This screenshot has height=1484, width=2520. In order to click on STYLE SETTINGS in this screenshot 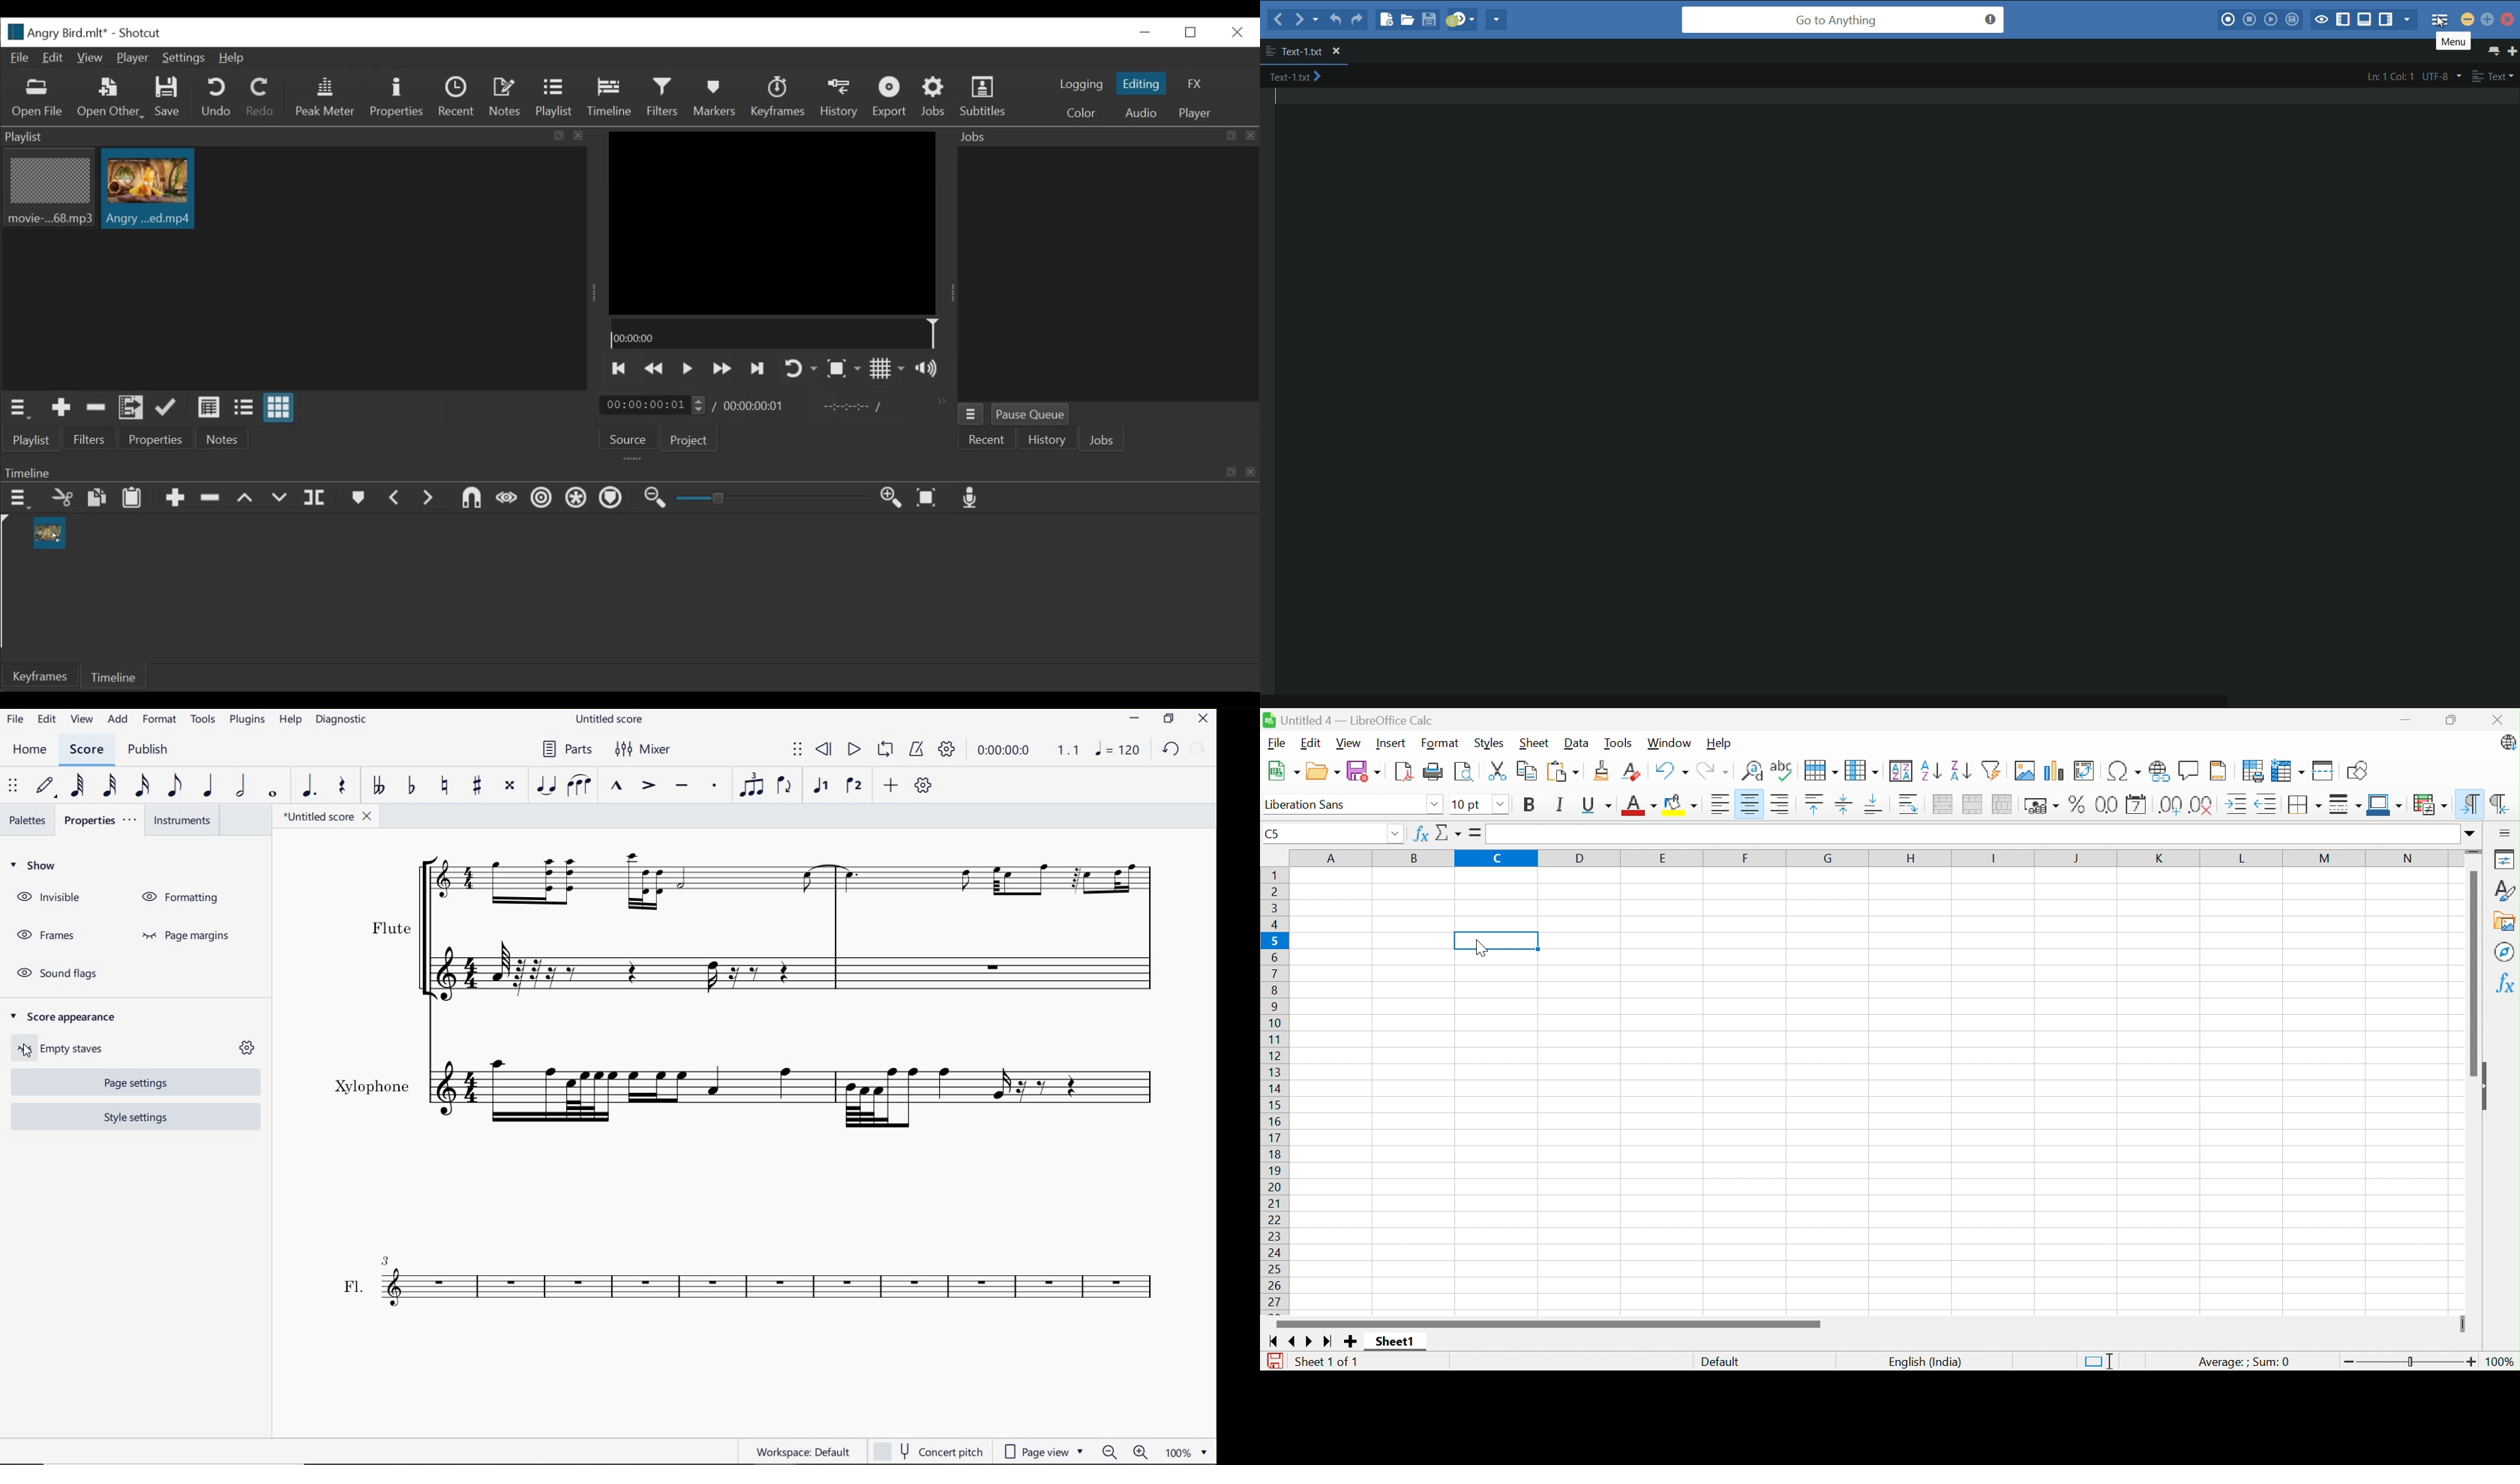, I will do `click(134, 1118)`.